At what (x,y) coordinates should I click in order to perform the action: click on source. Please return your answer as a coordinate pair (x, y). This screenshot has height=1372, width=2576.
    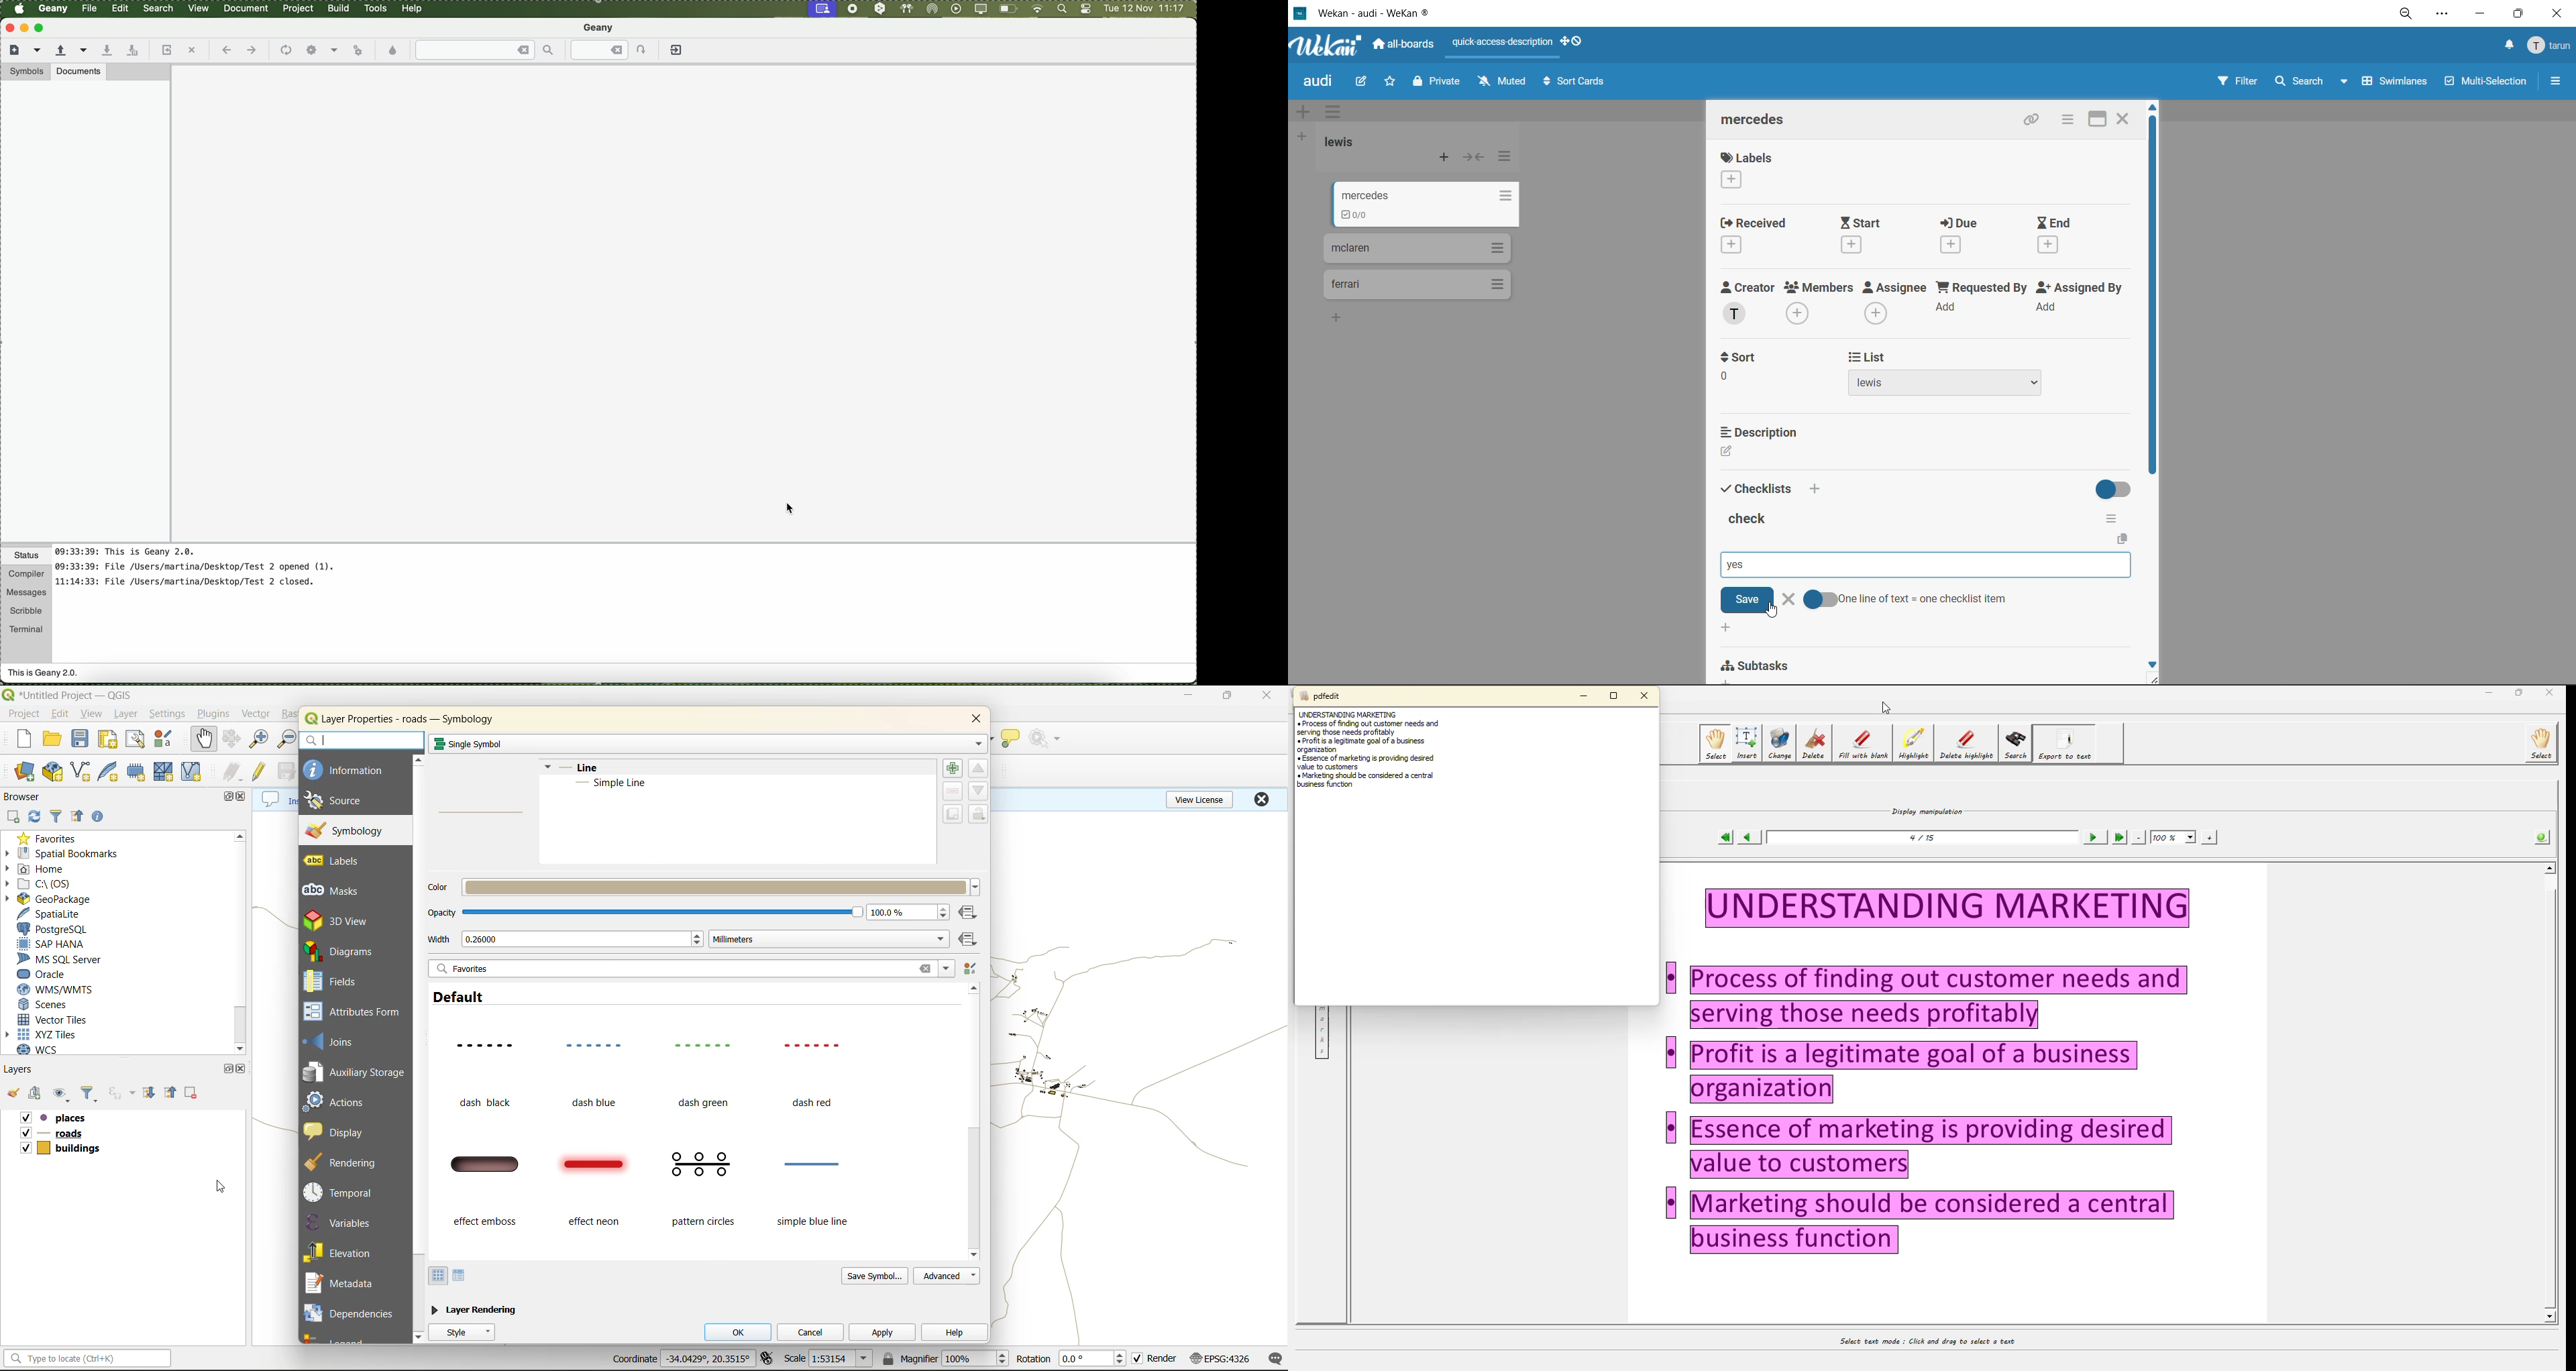
    Looking at the image, I should click on (342, 801).